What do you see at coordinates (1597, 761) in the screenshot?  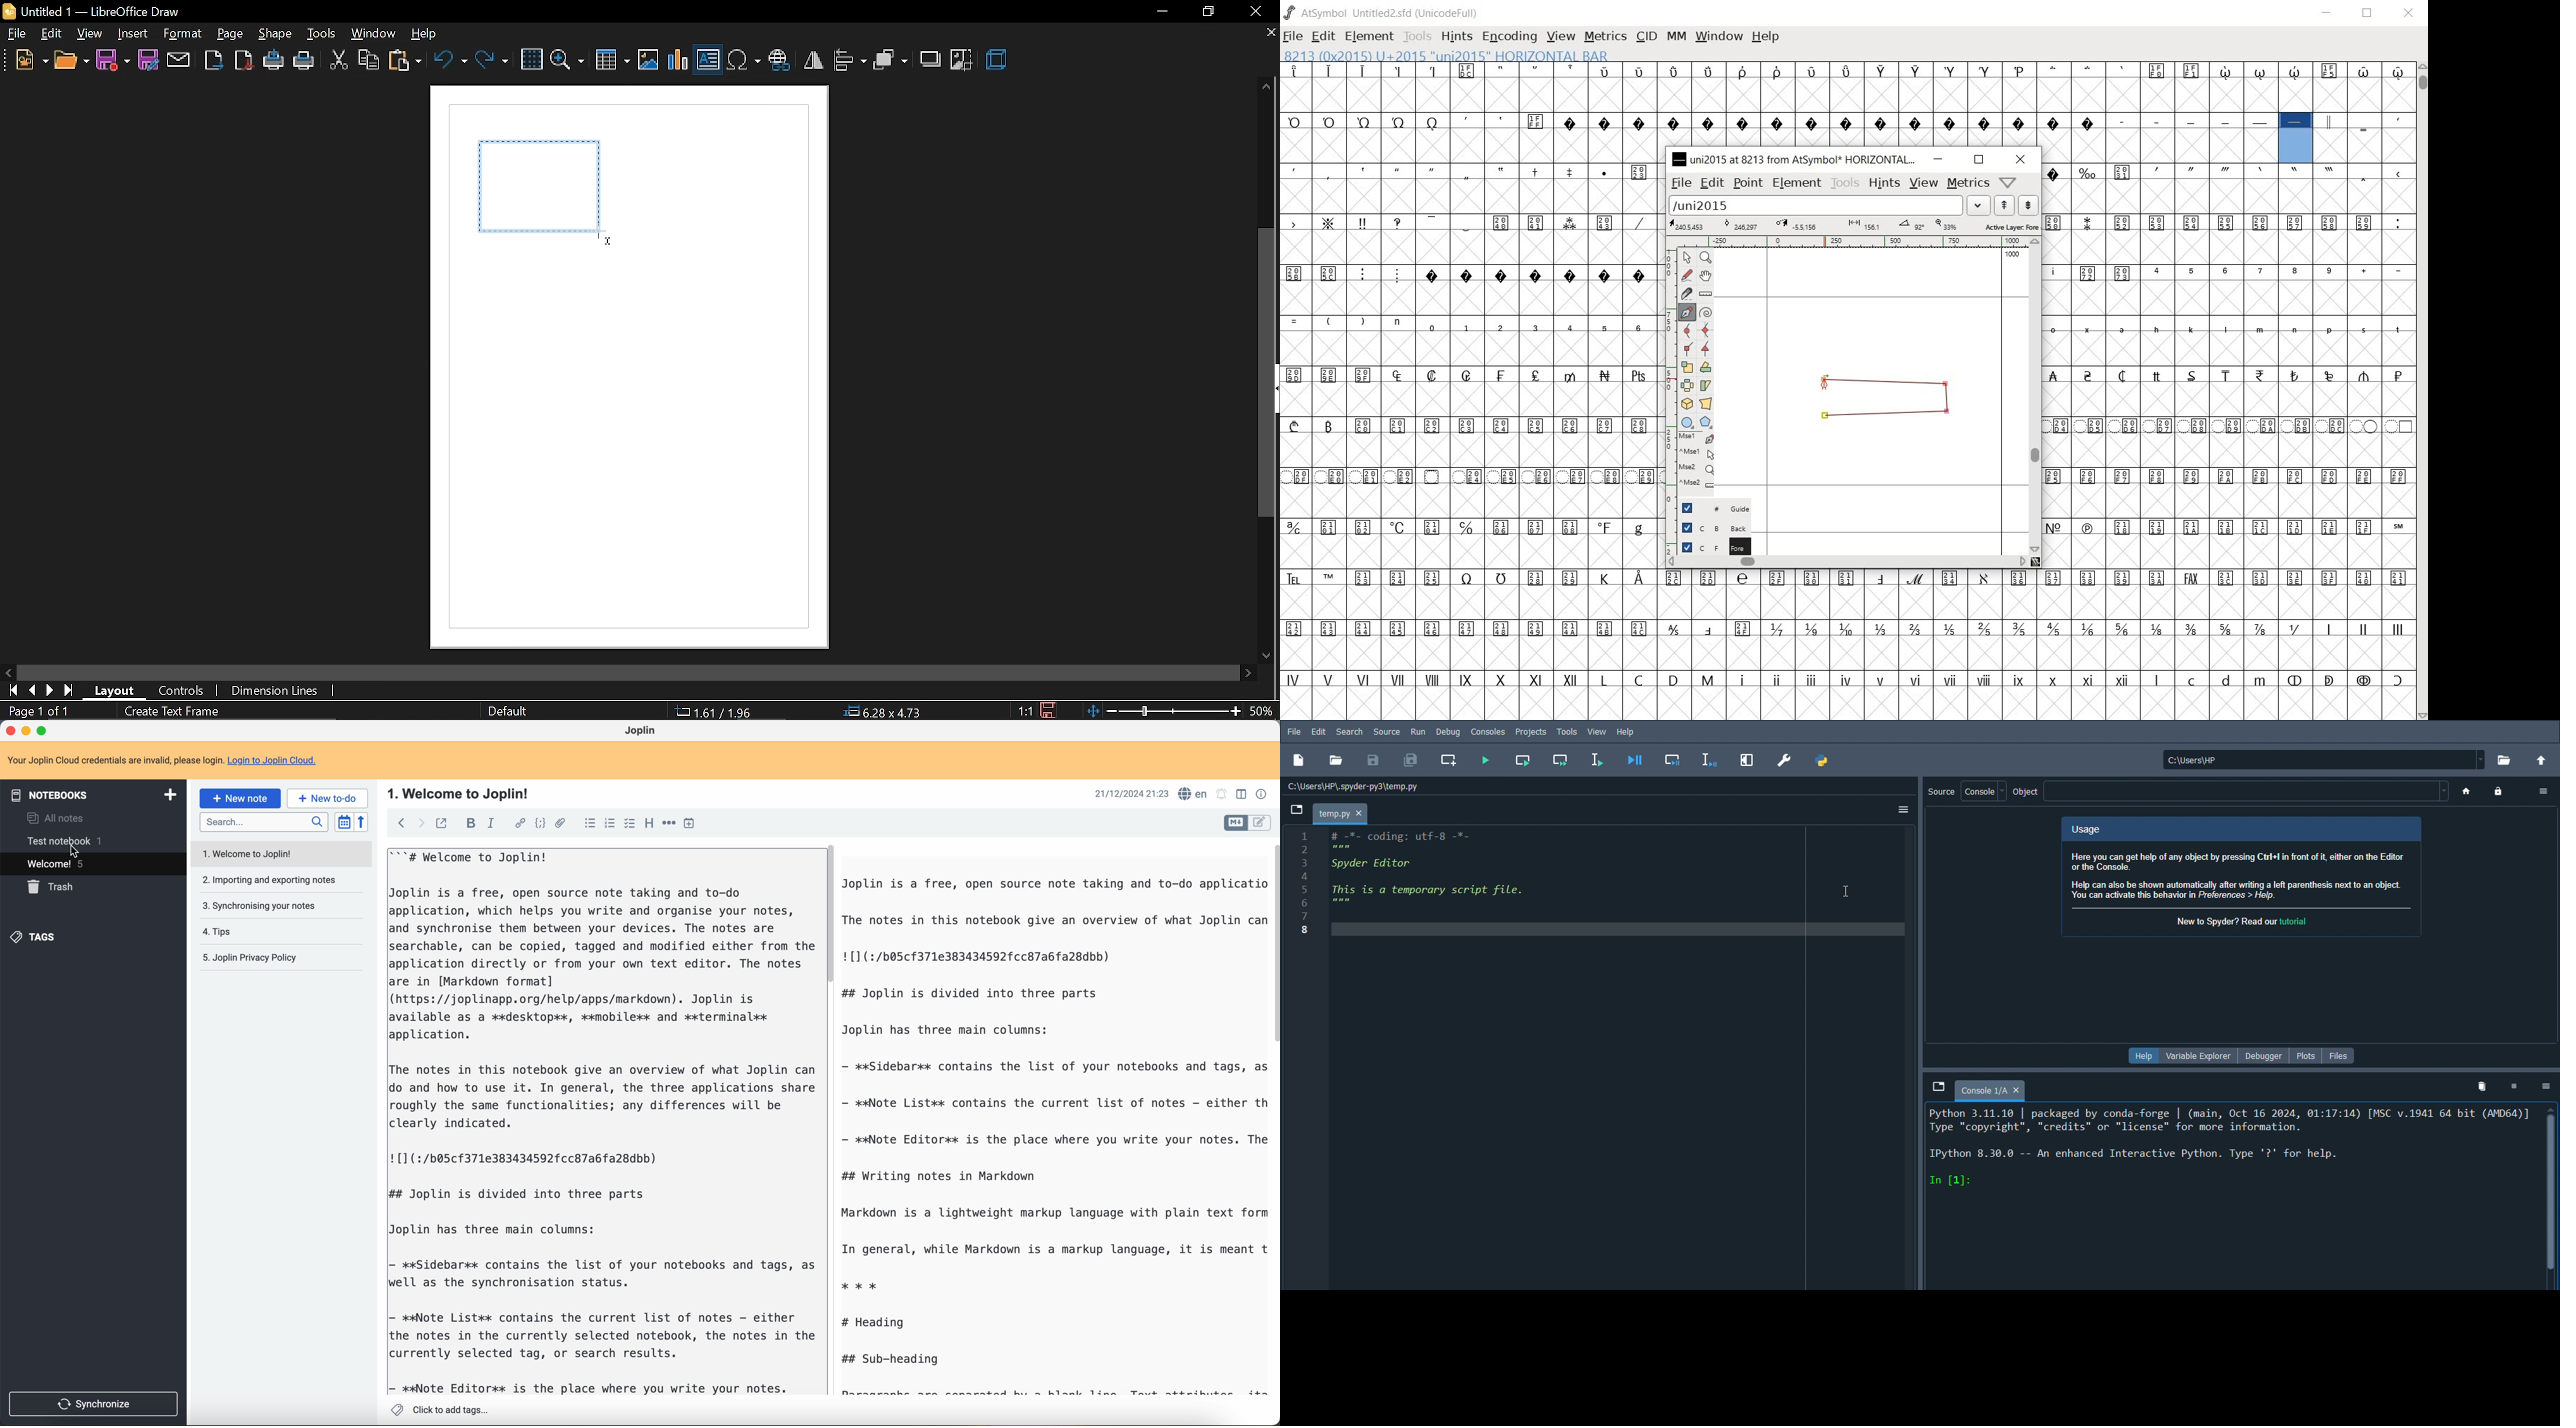 I see `Run selection or current line` at bounding box center [1597, 761].